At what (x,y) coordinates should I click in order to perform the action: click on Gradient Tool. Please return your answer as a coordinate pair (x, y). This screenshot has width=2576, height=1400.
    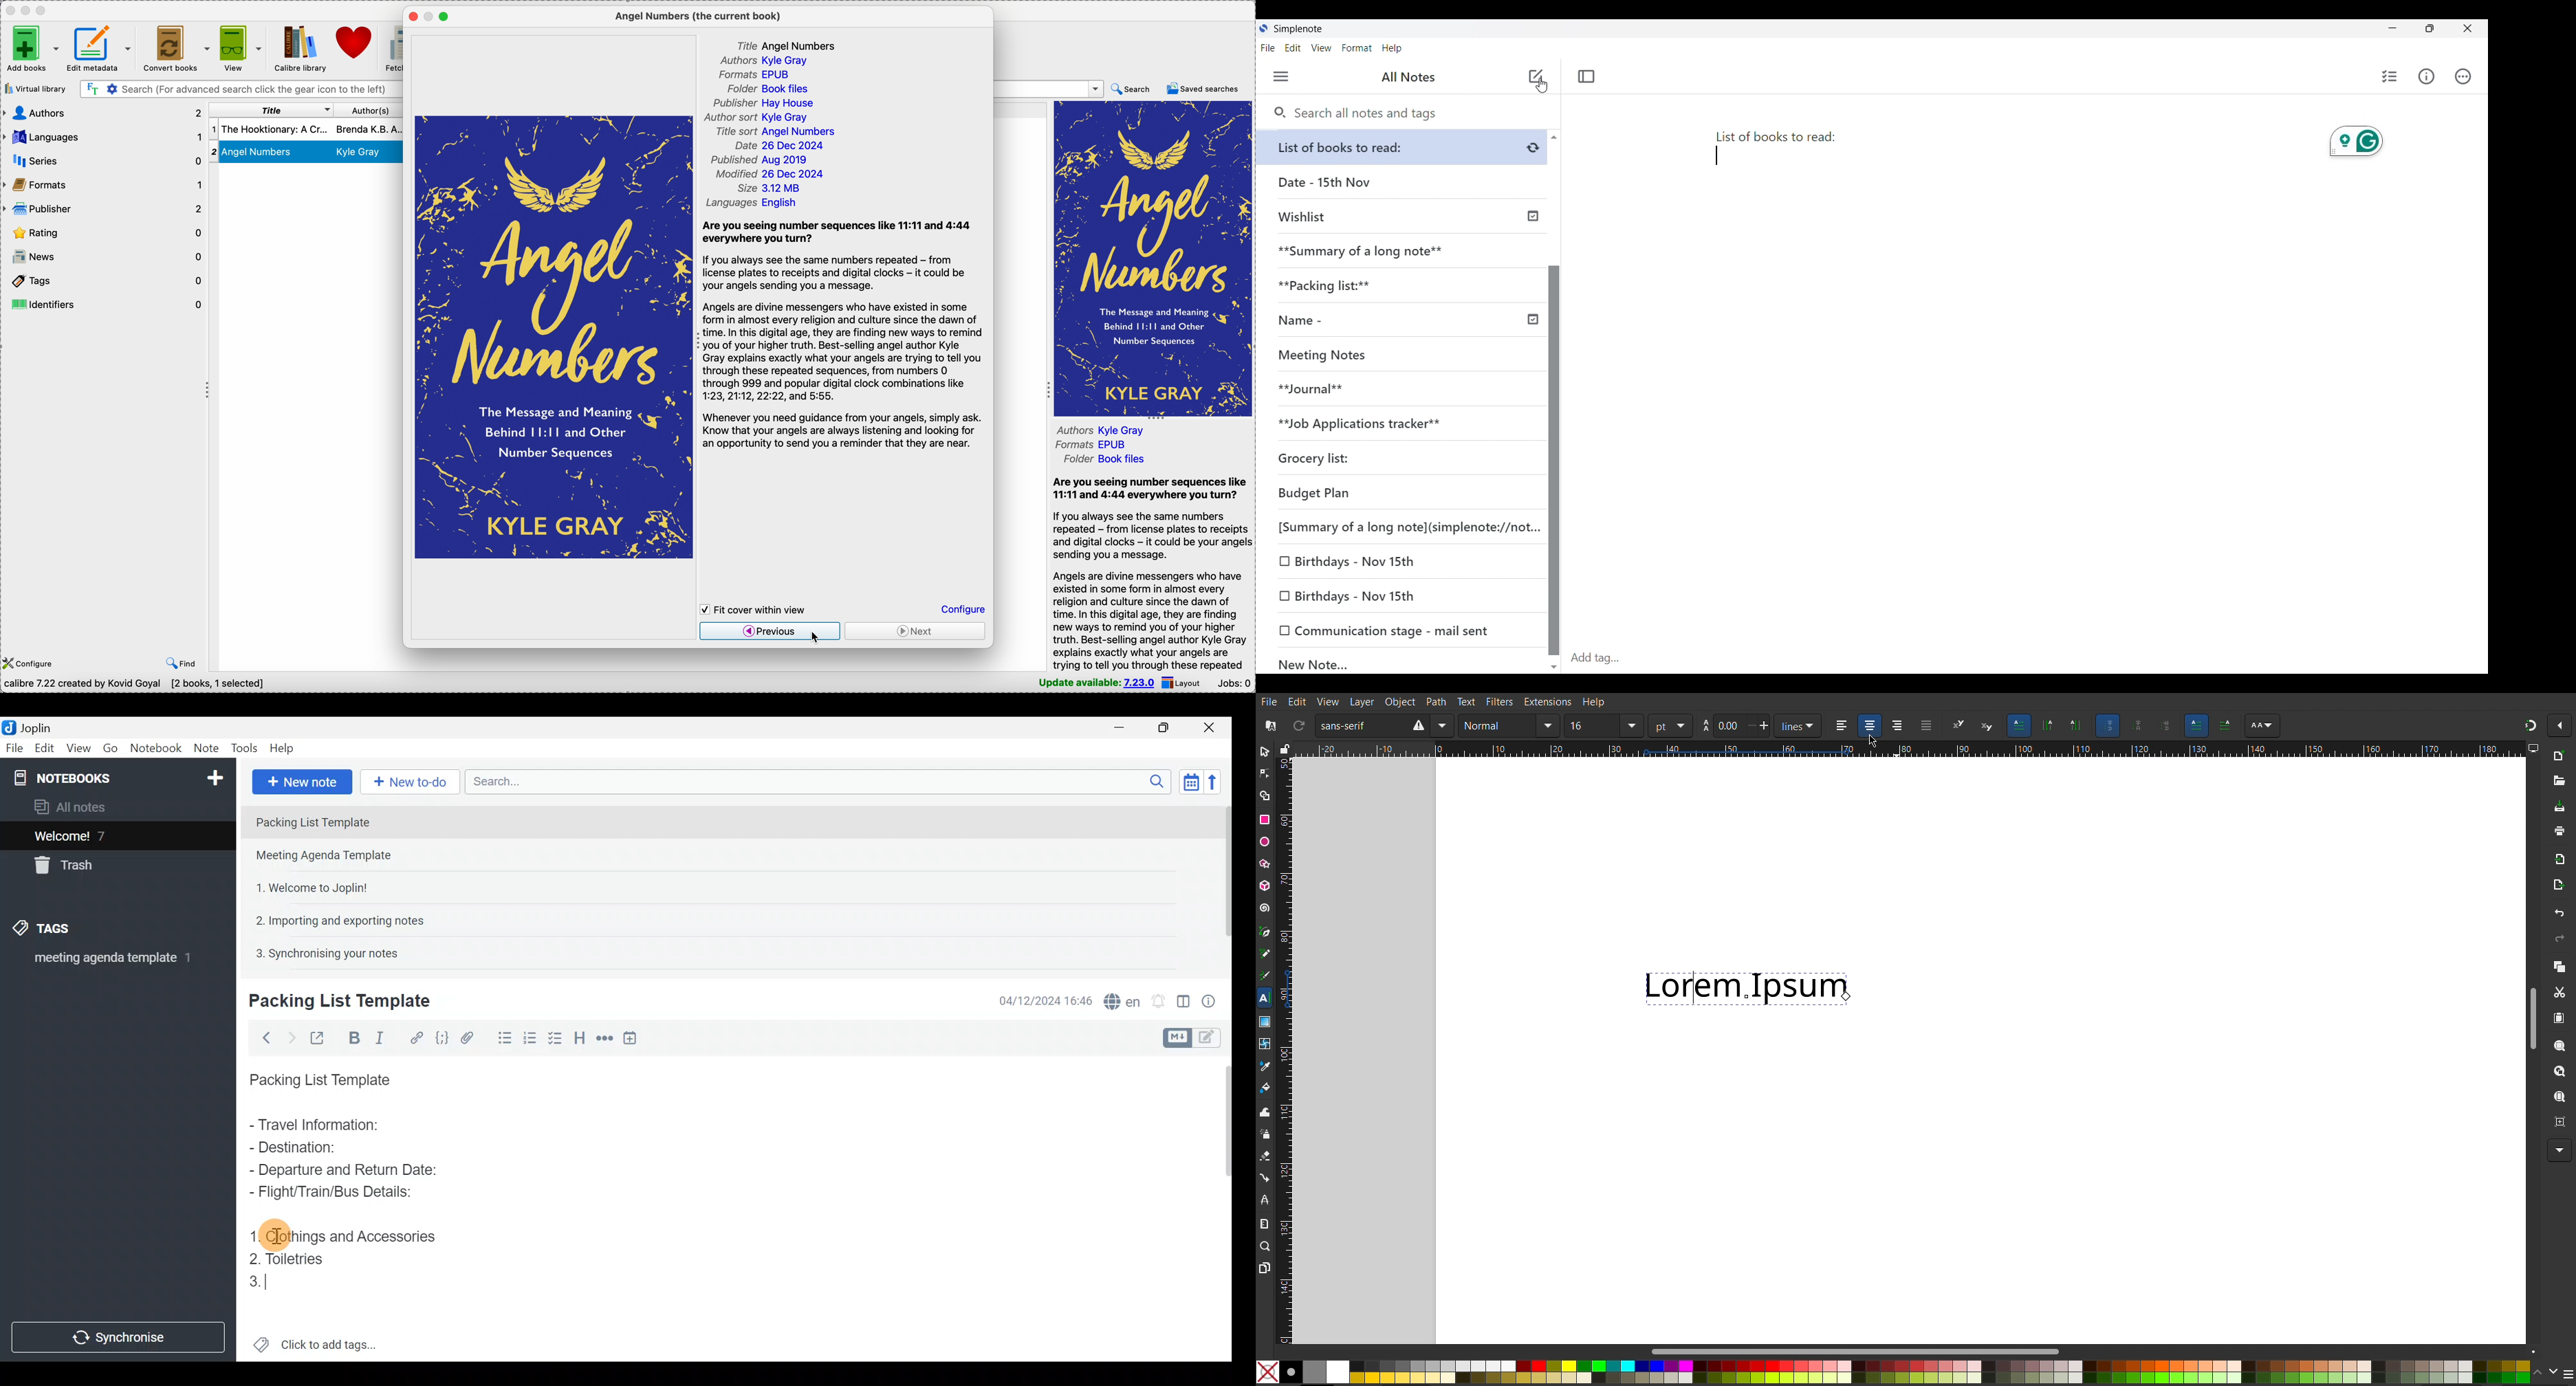
    Looking at the image, I should click on (1267, 1024).